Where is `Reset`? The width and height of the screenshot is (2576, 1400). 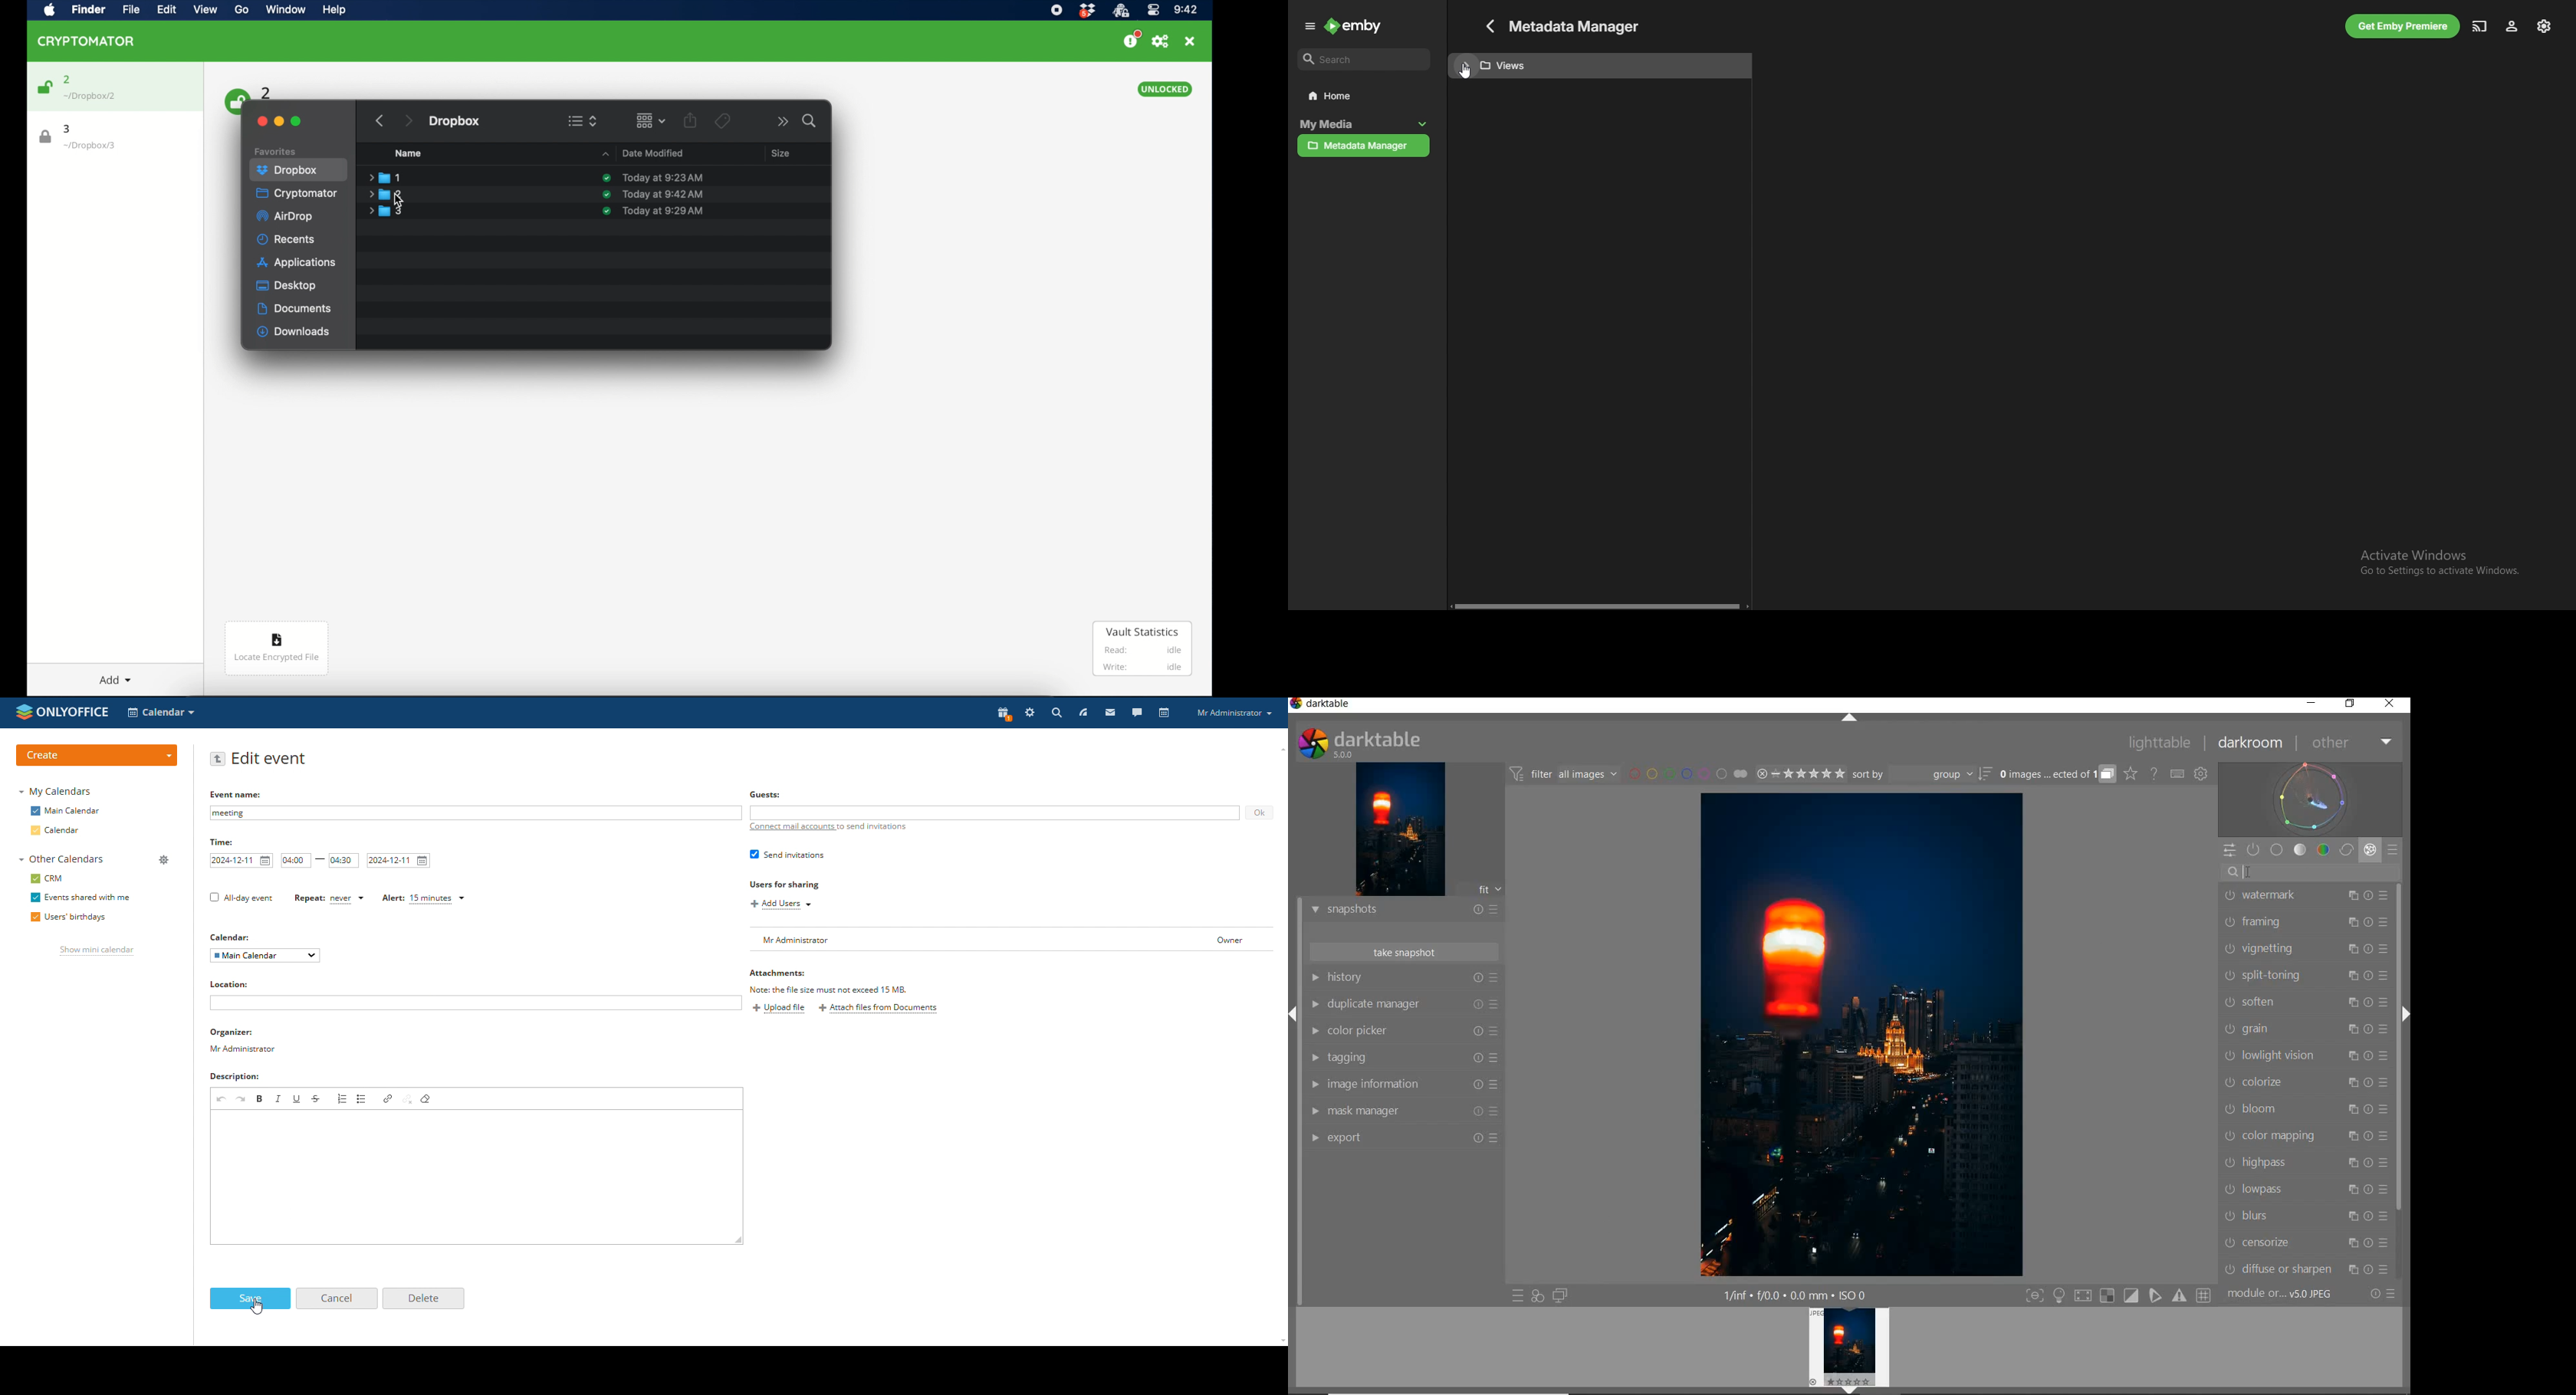 Reset is located at coordinates (2370, 921).